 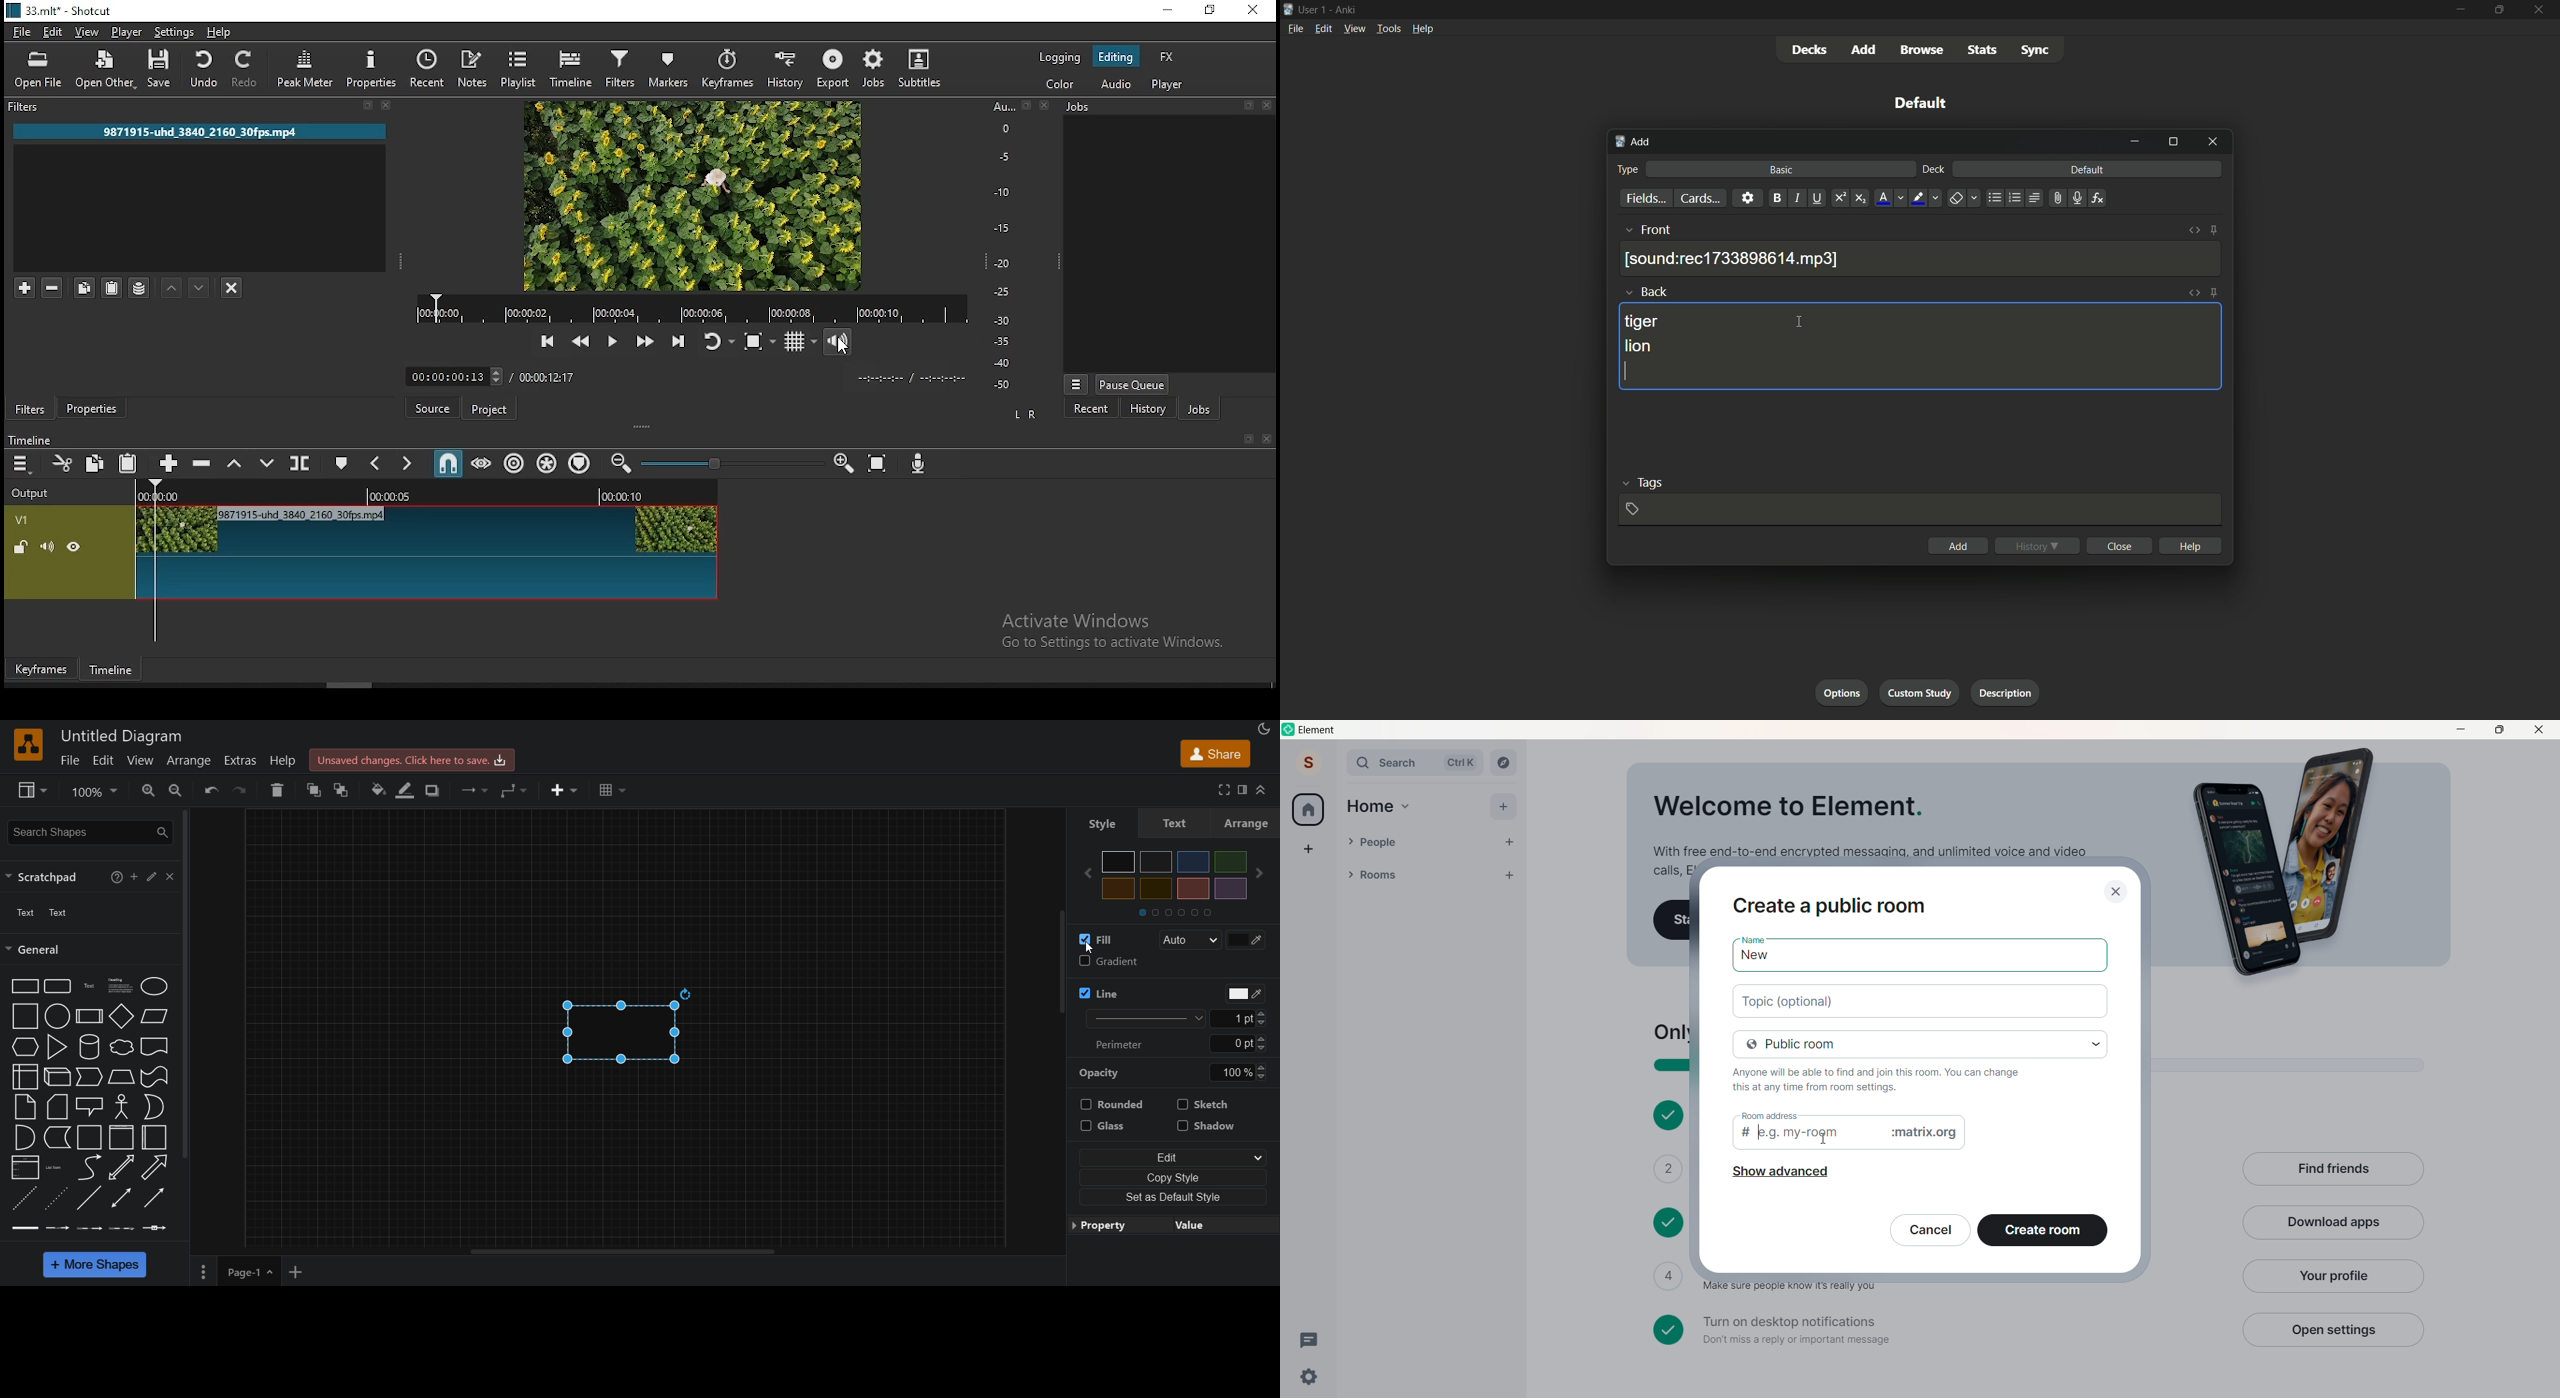 What do you see at coordinates (123, 1015) in the screenshot?
I see `diamond` at bounding box center [123, 1015].